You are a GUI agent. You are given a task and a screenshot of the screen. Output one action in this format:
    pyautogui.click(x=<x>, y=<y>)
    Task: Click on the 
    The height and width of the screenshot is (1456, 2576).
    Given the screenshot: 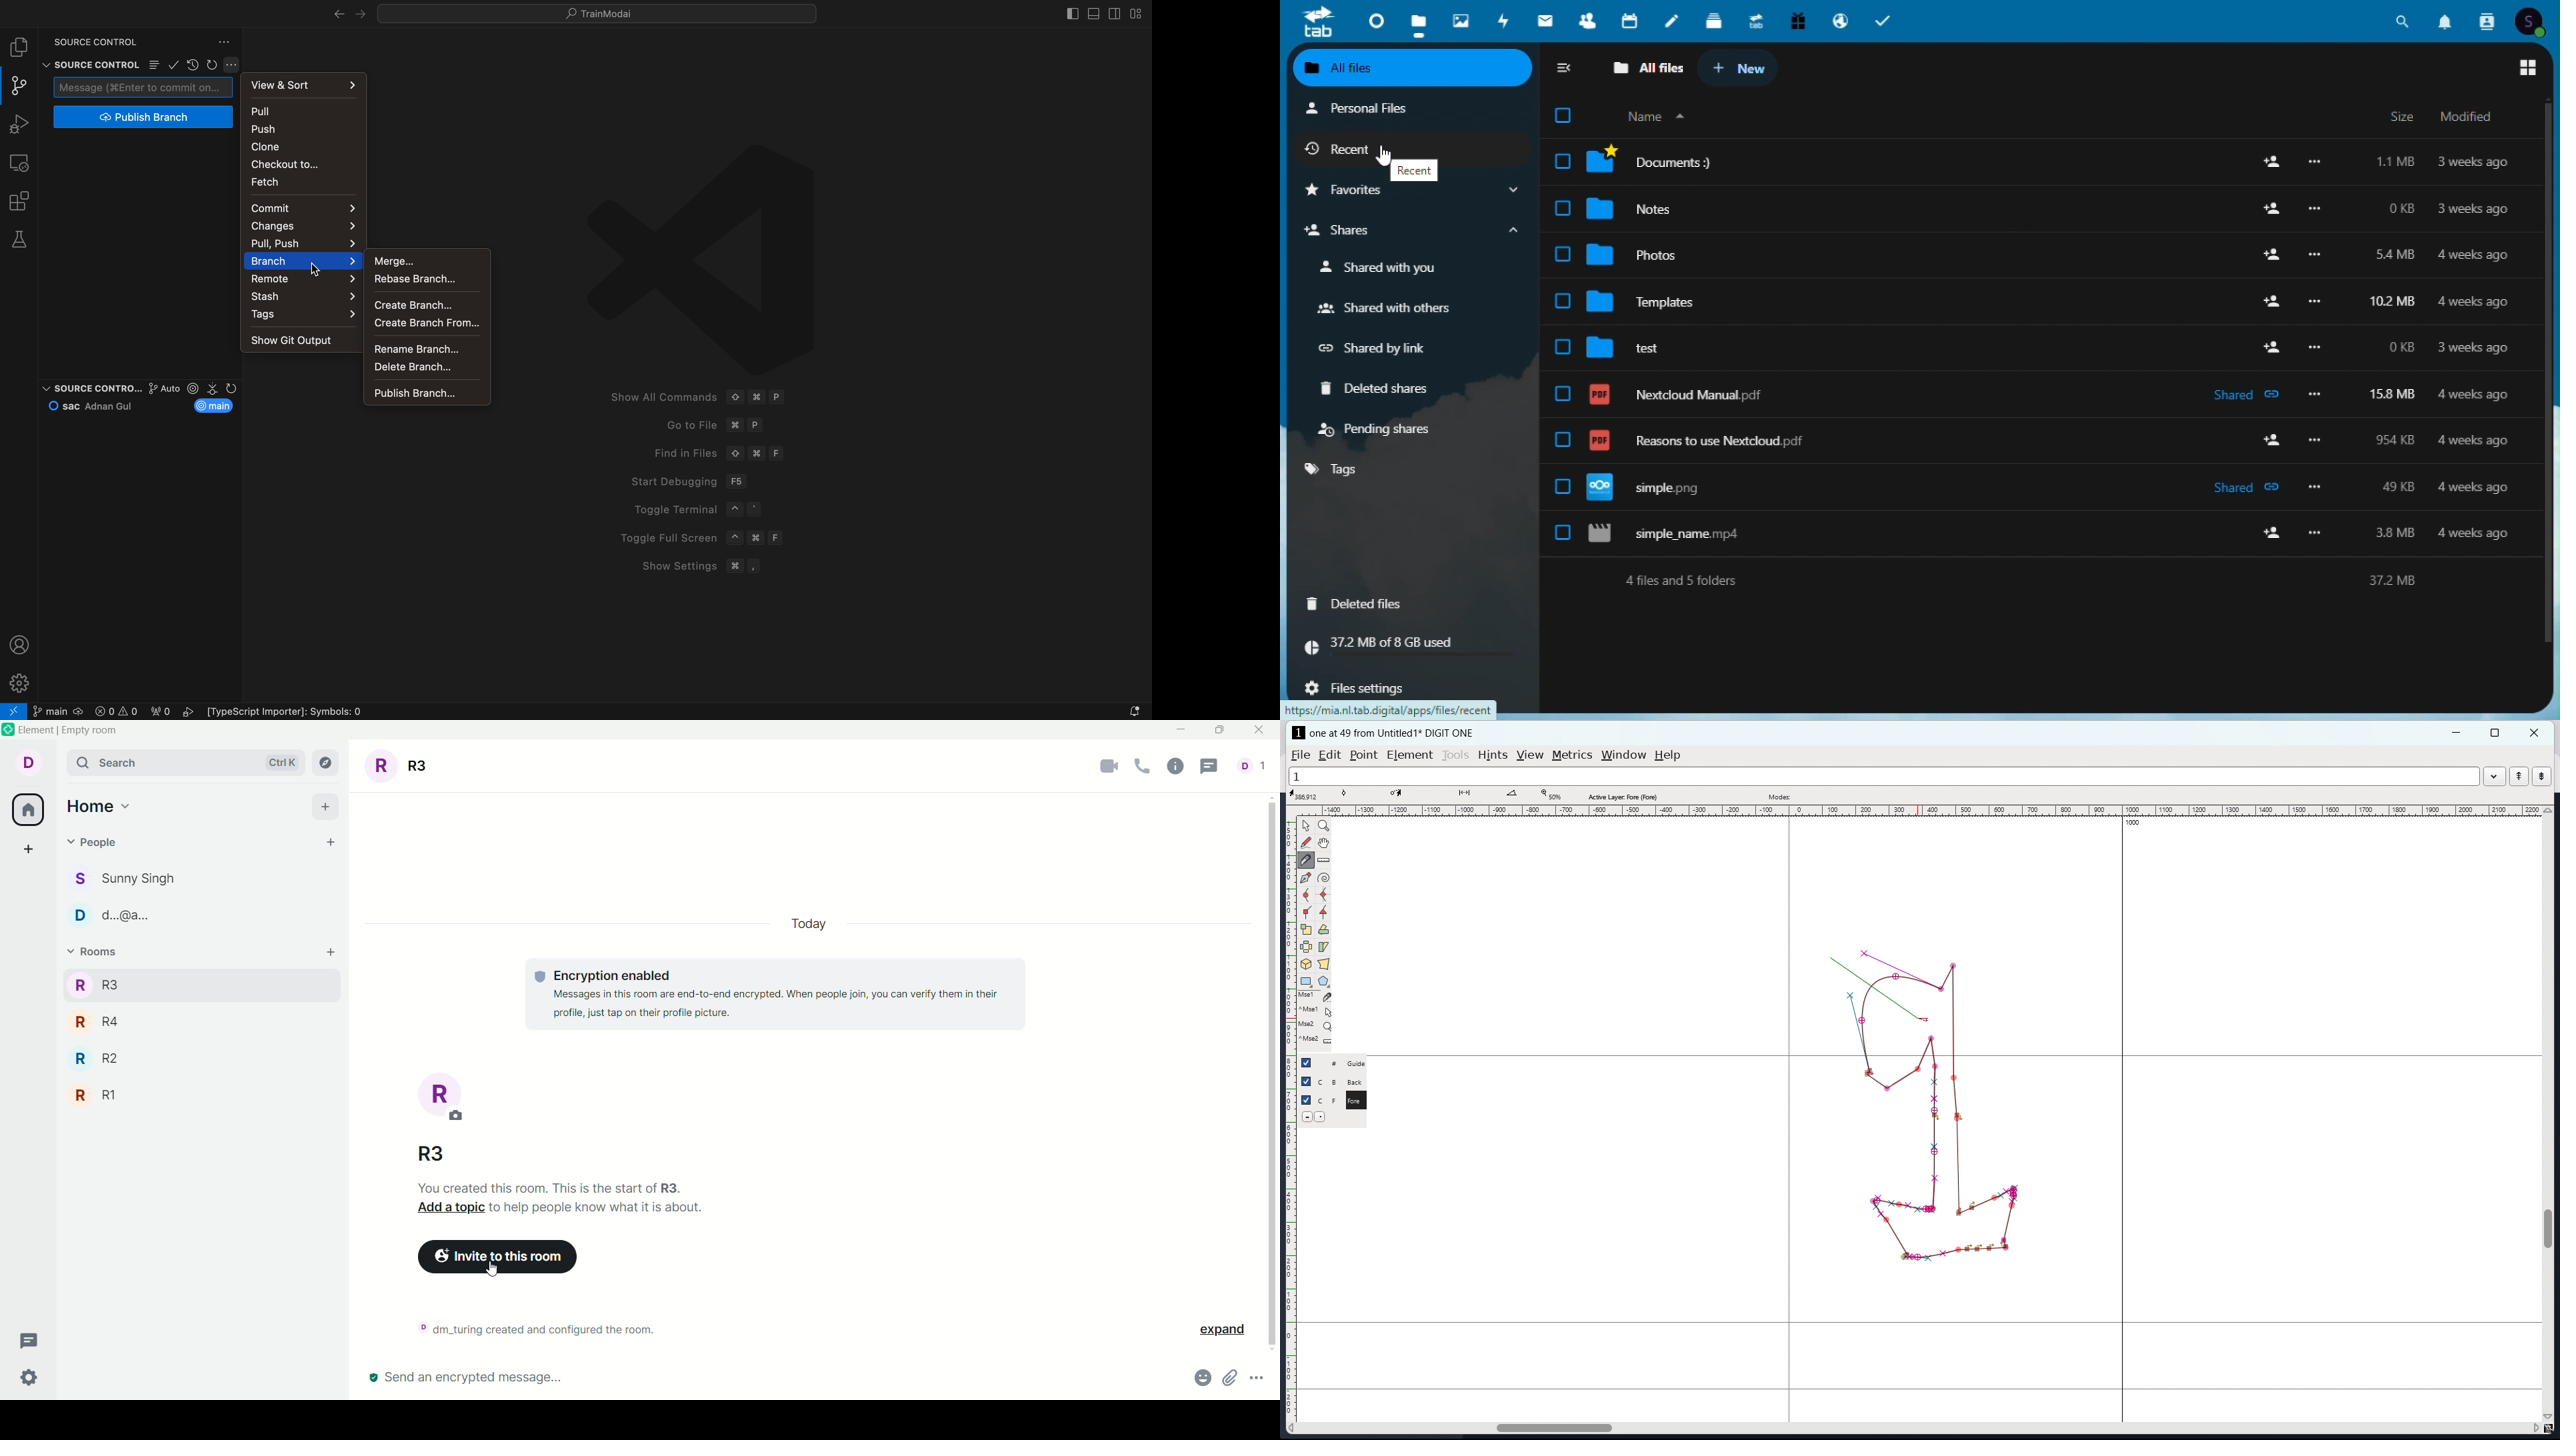 What is the action you would take?
    pyautogui.click(x=1380, y=307)
    